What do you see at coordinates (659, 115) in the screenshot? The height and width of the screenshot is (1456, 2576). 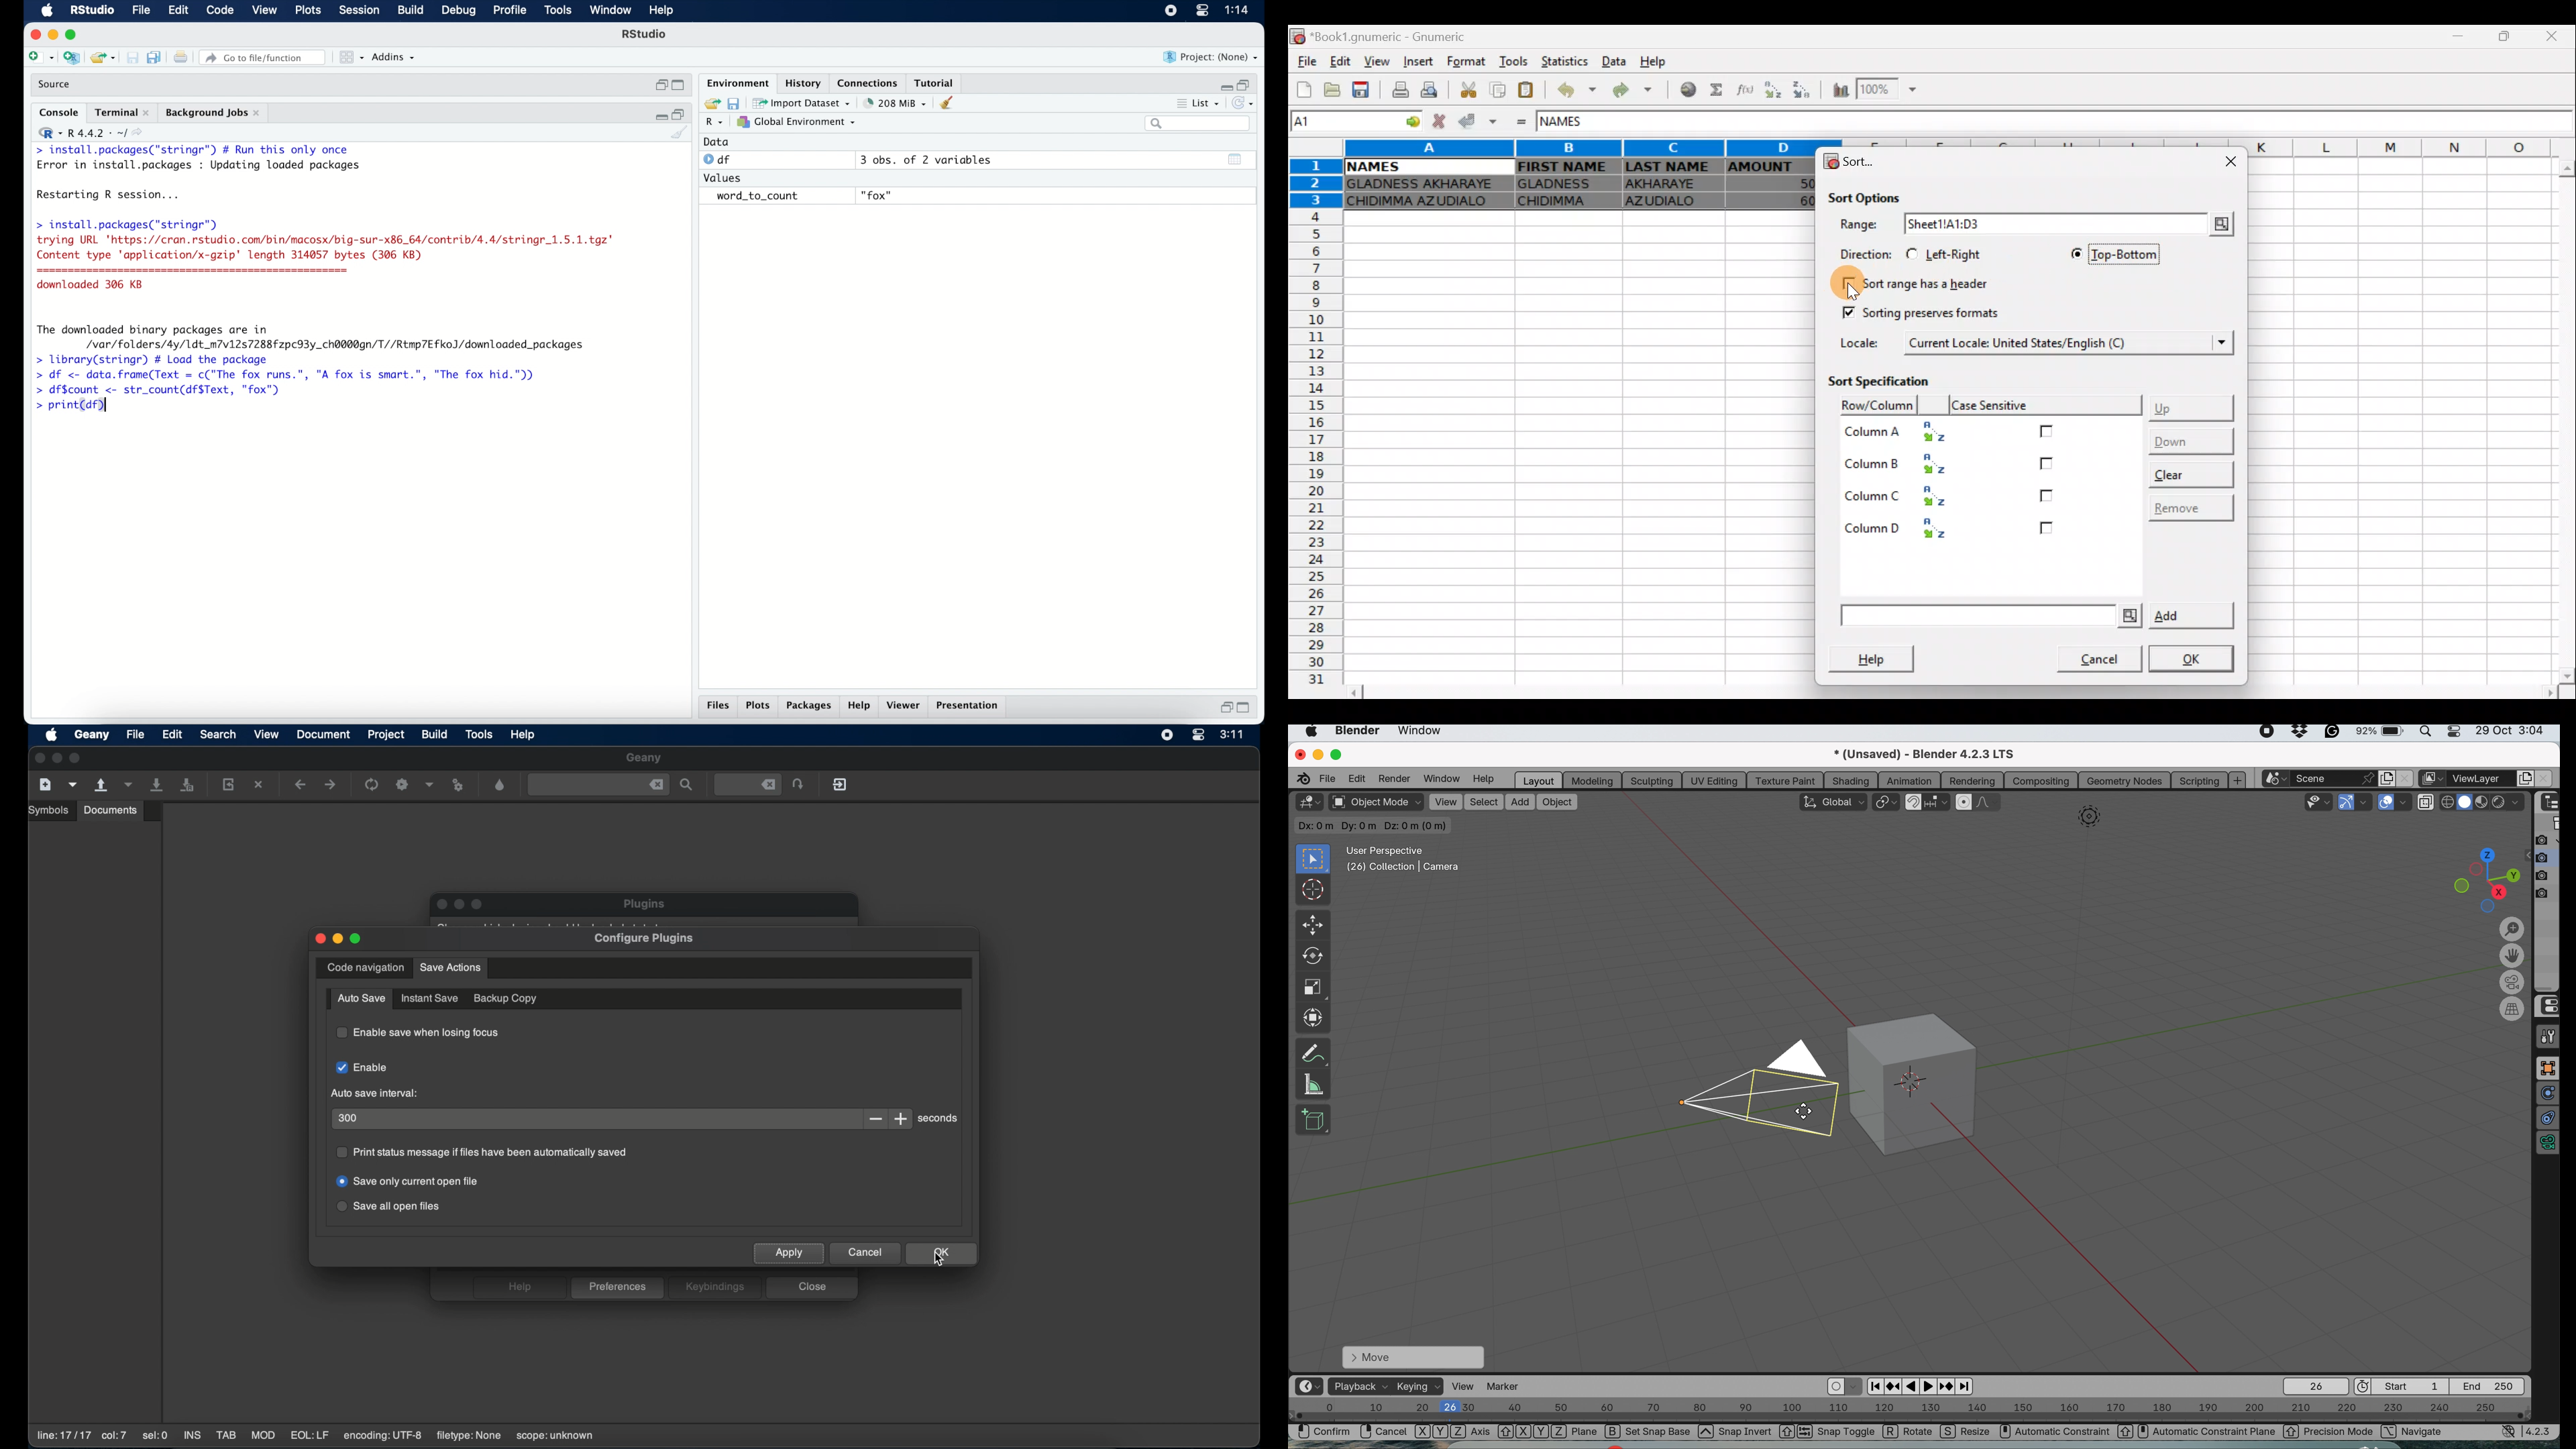 I see `minimize` at bounding box center [659, 115].